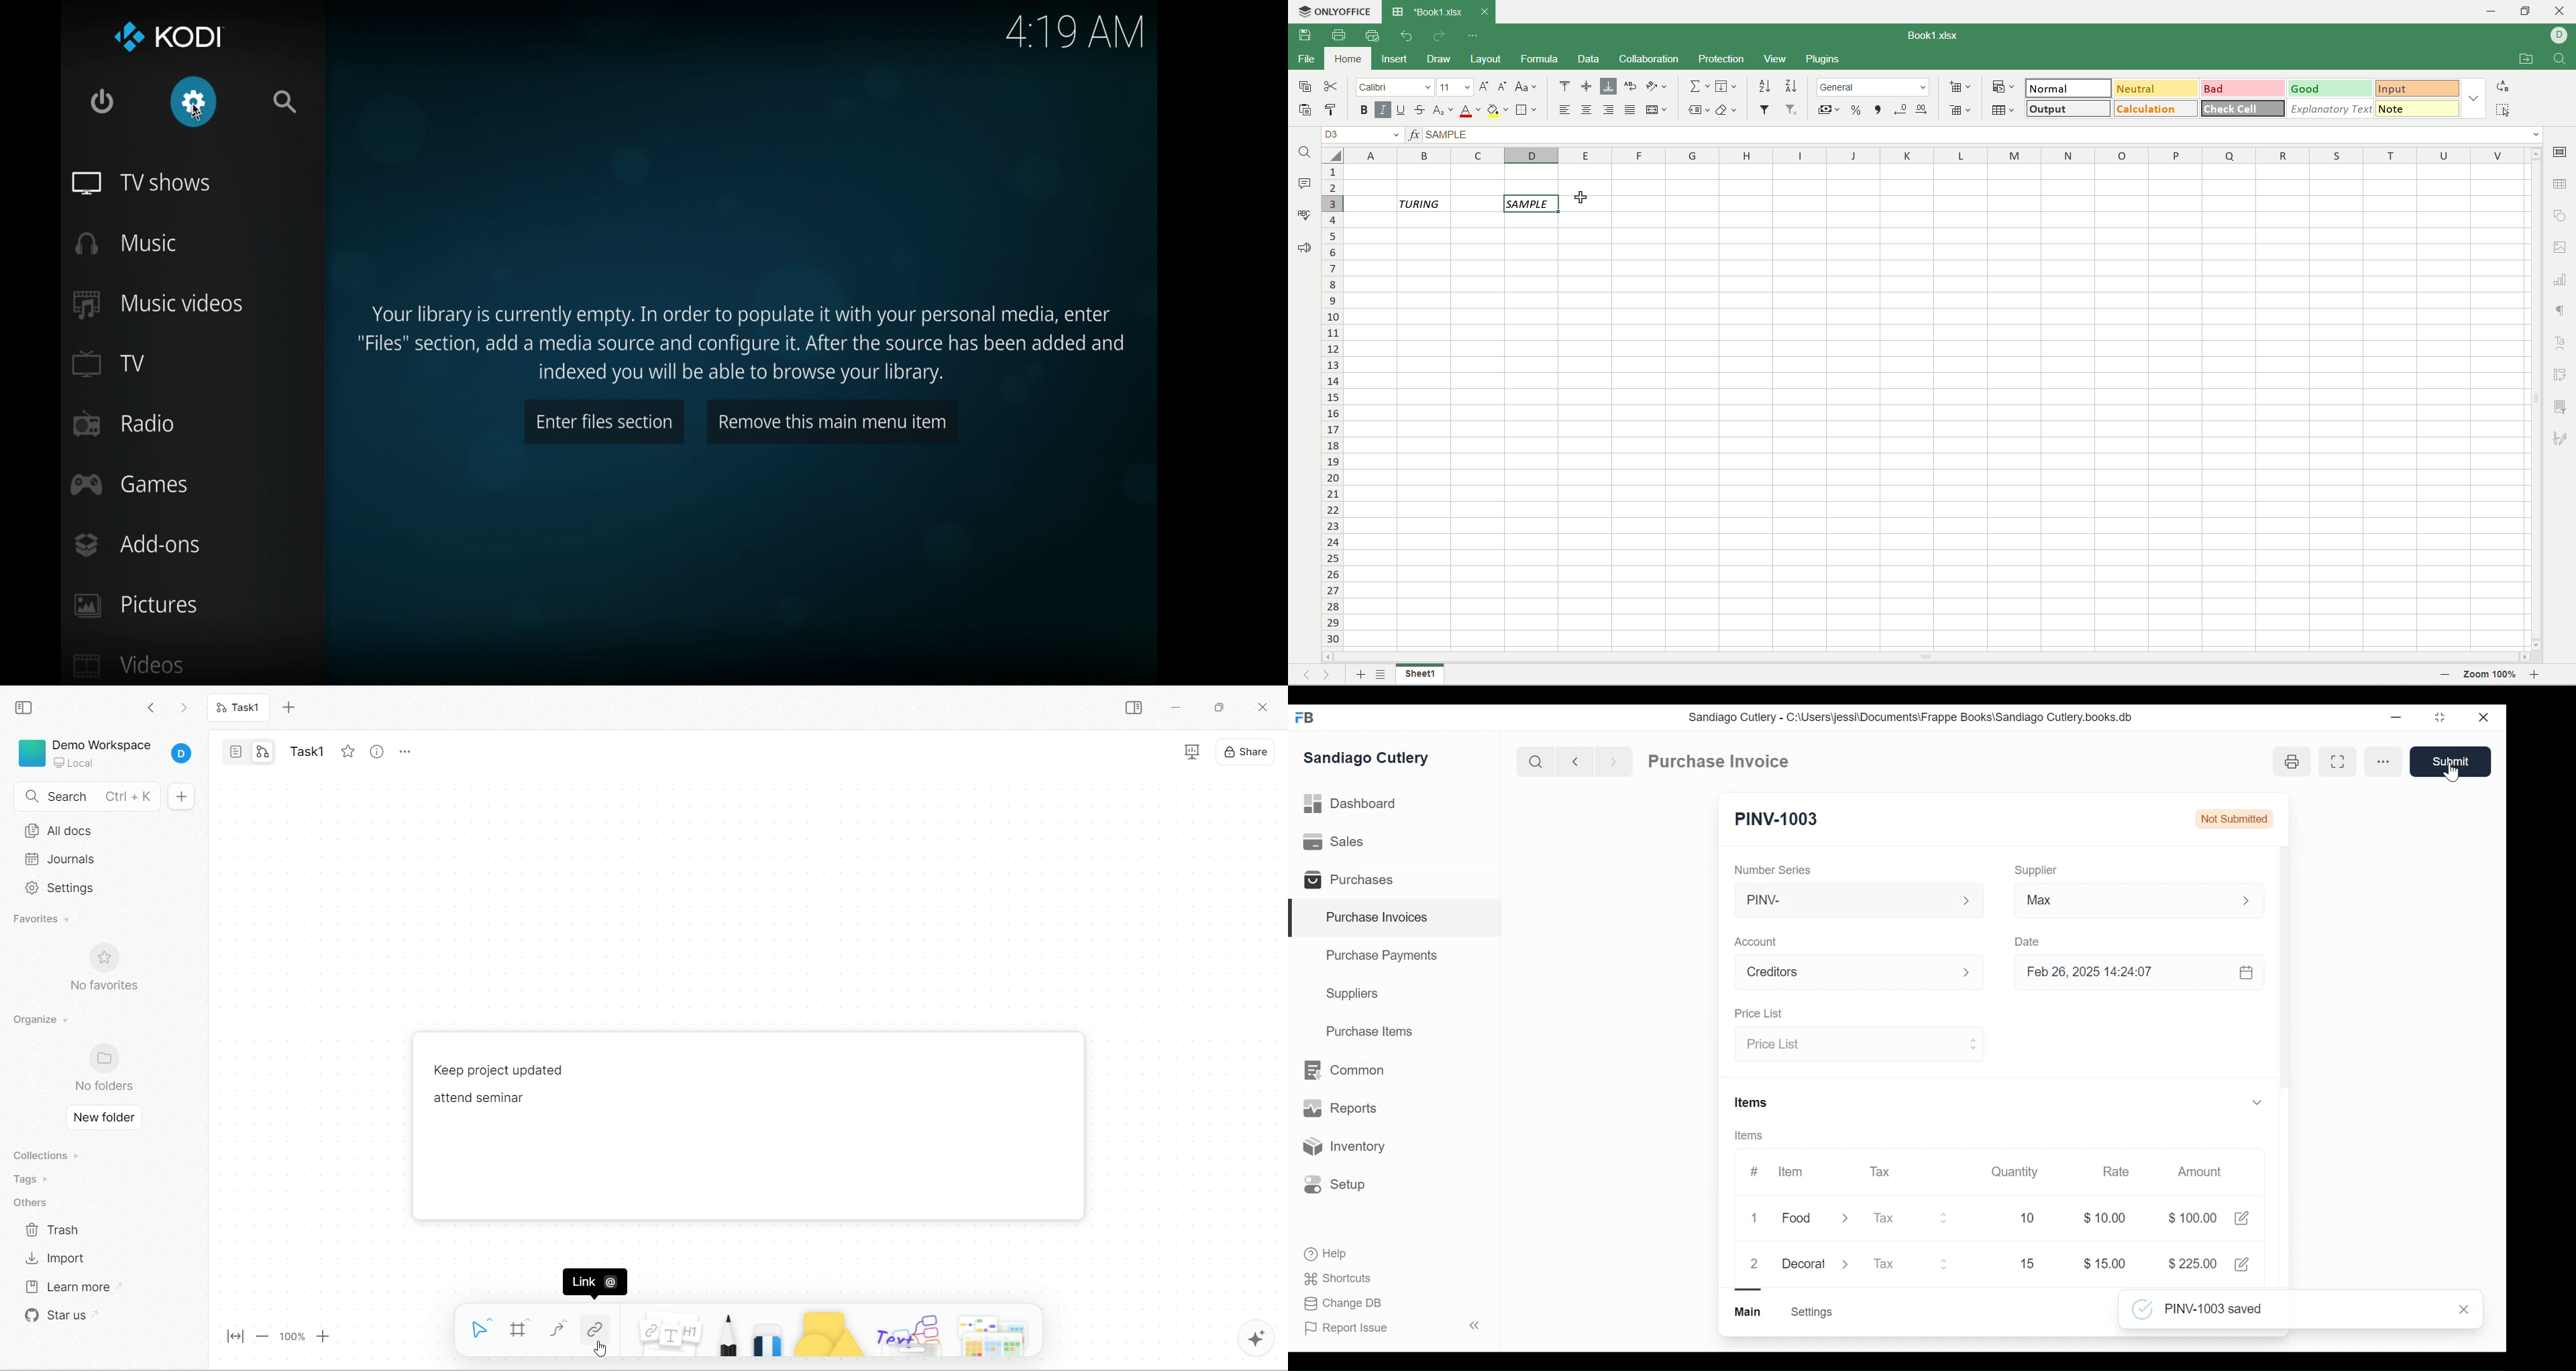 Image resolution: width=2576 pixels, height=1372 pixels. I want to click on Inventory, so click(1343, 1147).